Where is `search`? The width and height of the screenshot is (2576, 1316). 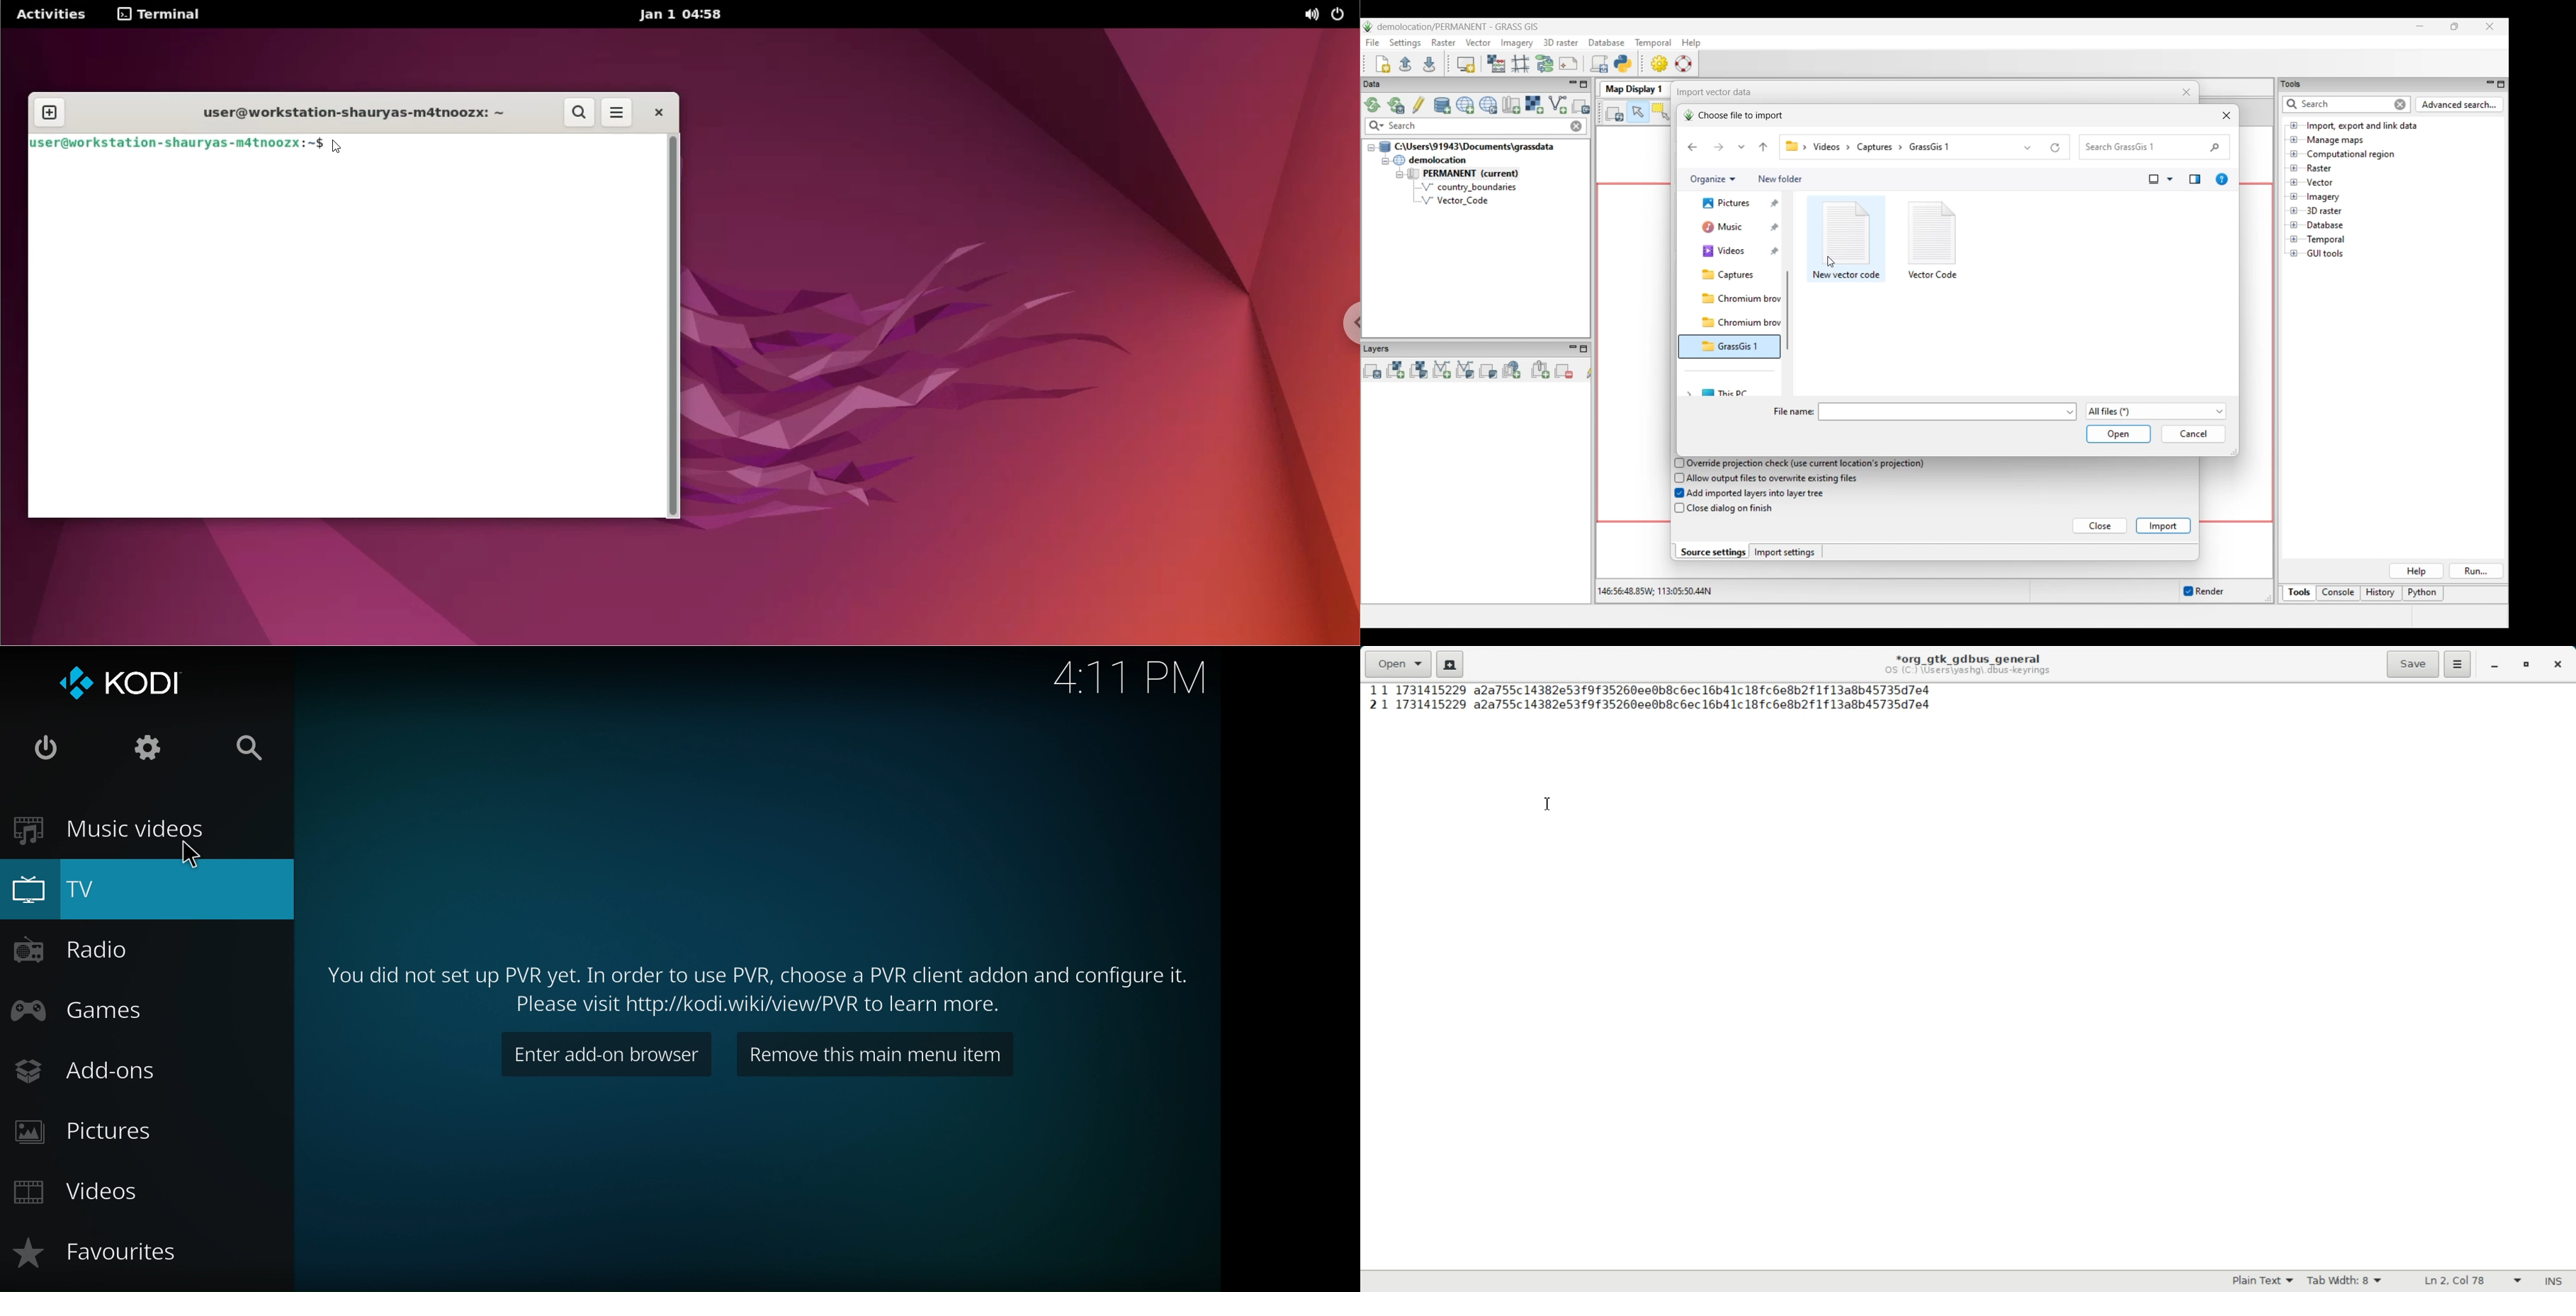 search is located at coordinates (580, 113).